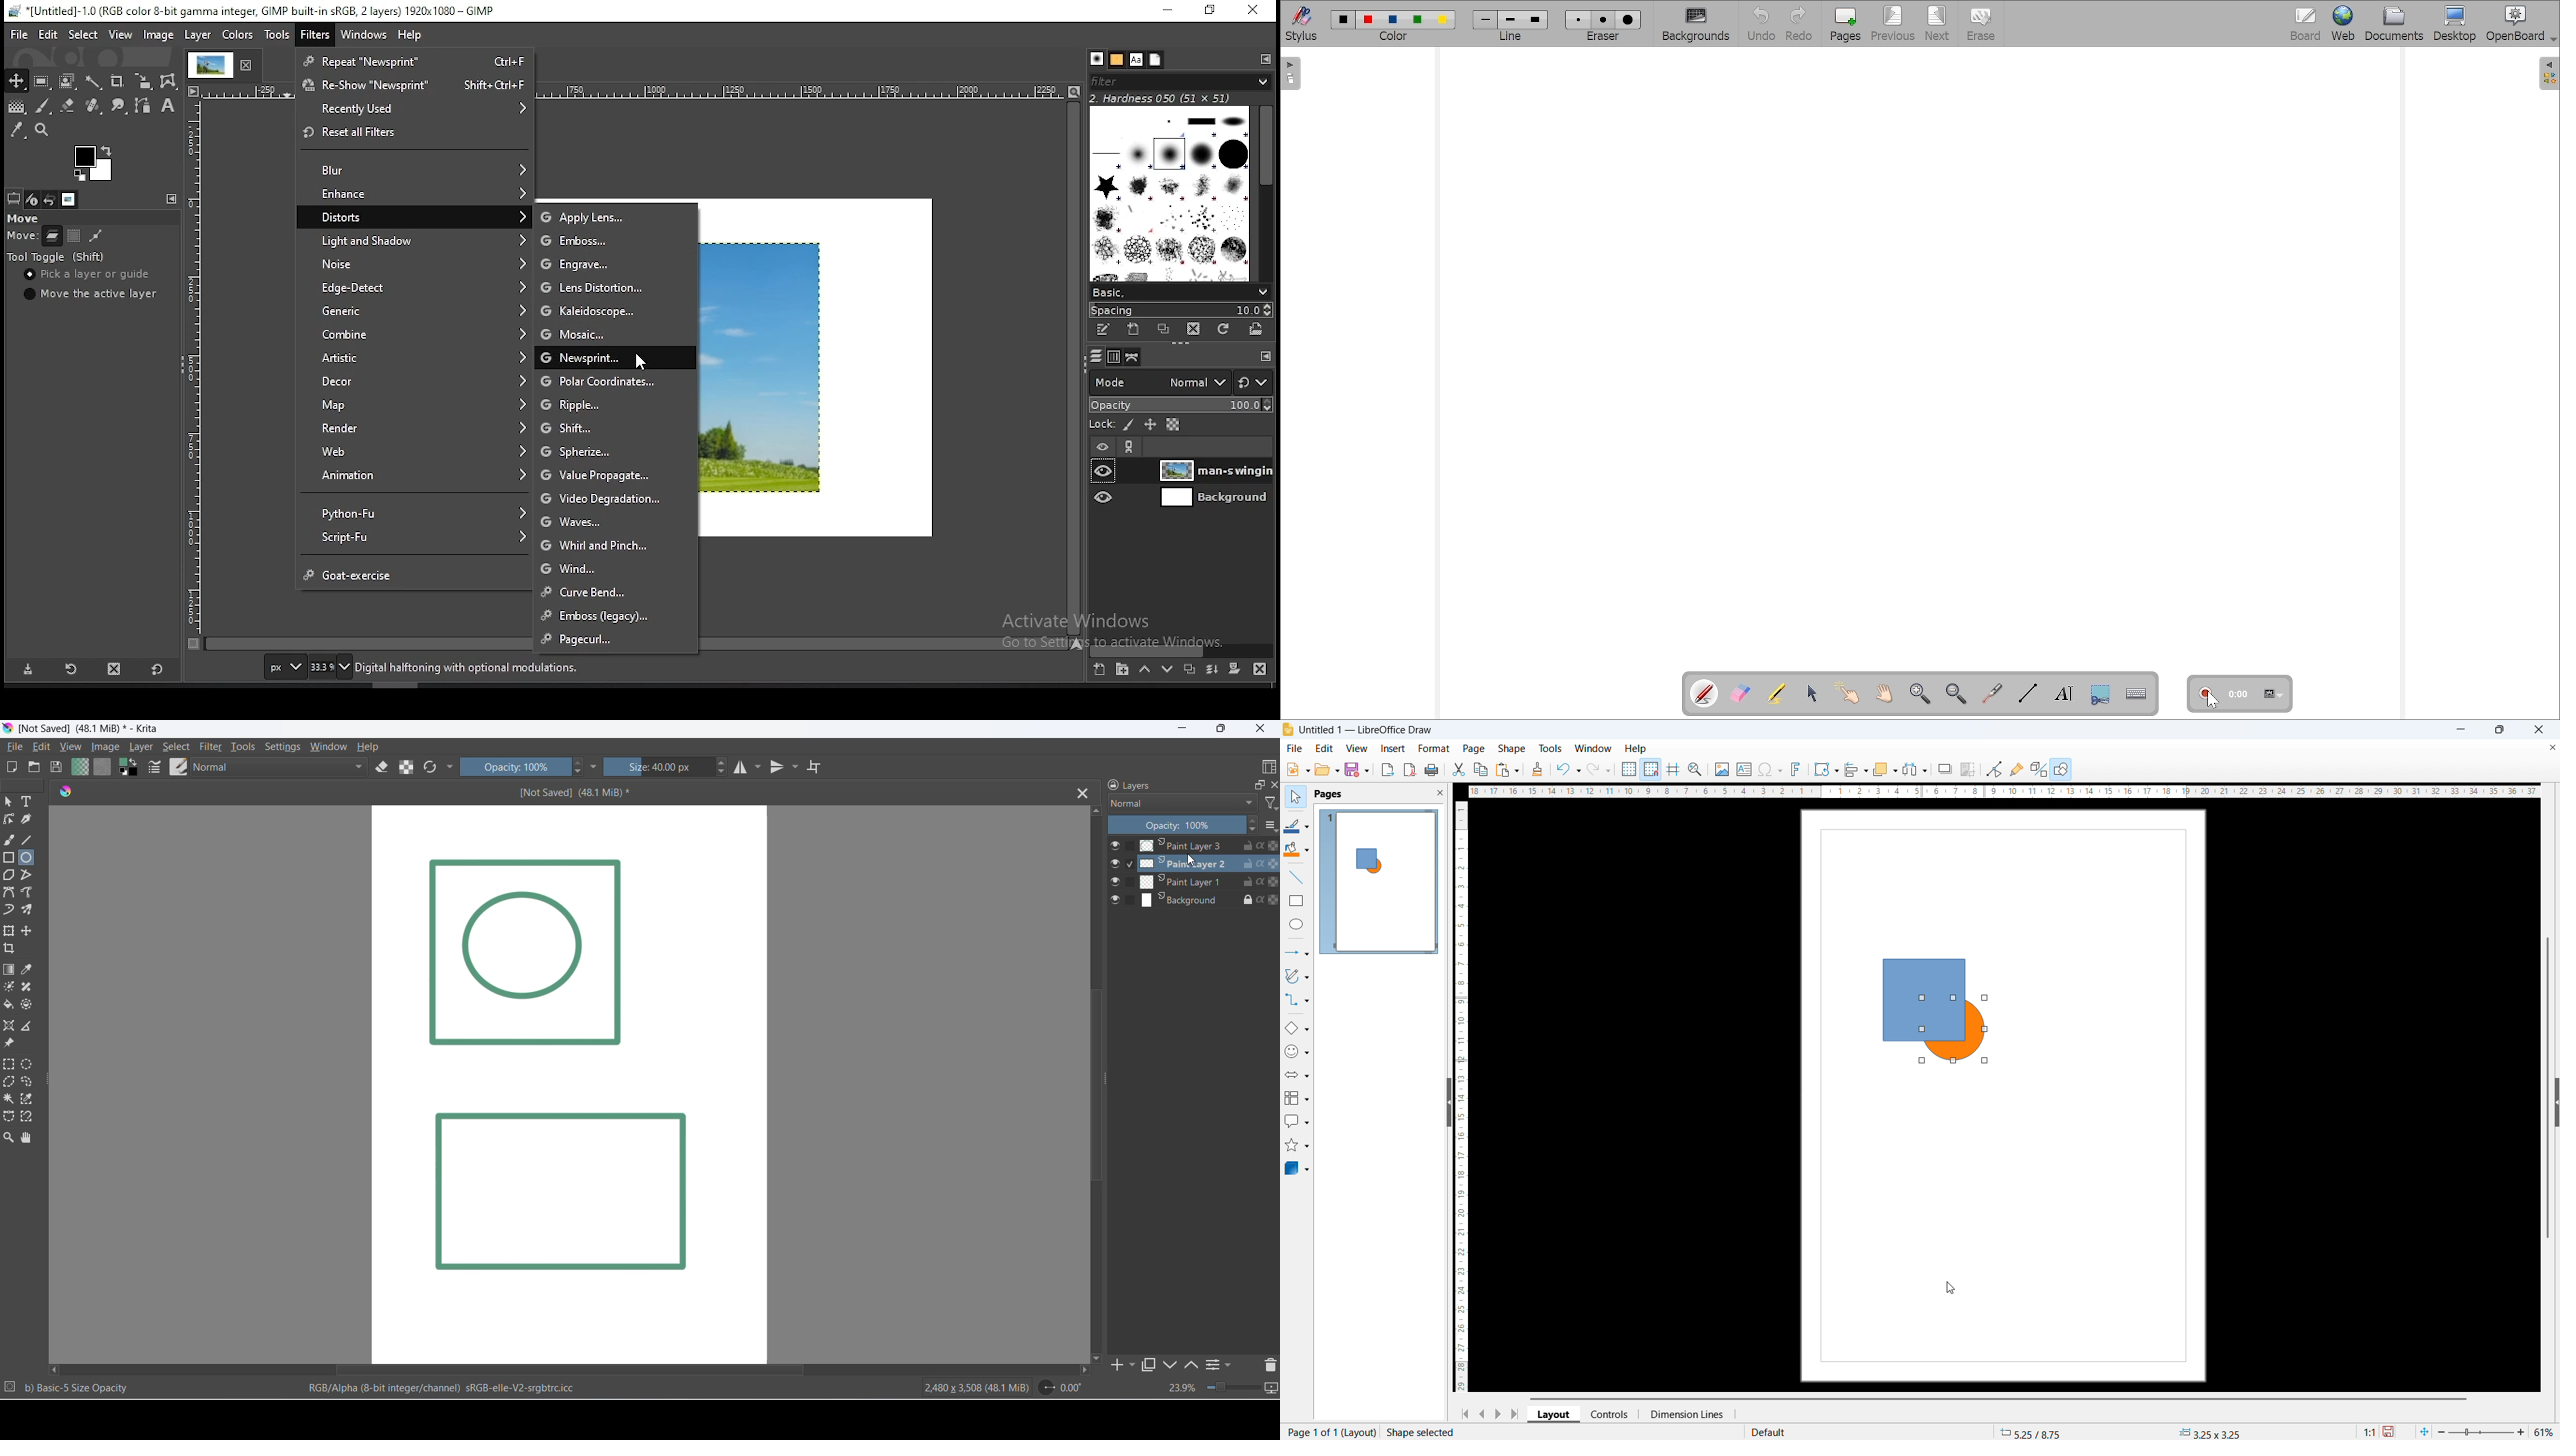  Describe the element at coordinates (103, 768) in the screenshot. I see `fill patterns` at that location.